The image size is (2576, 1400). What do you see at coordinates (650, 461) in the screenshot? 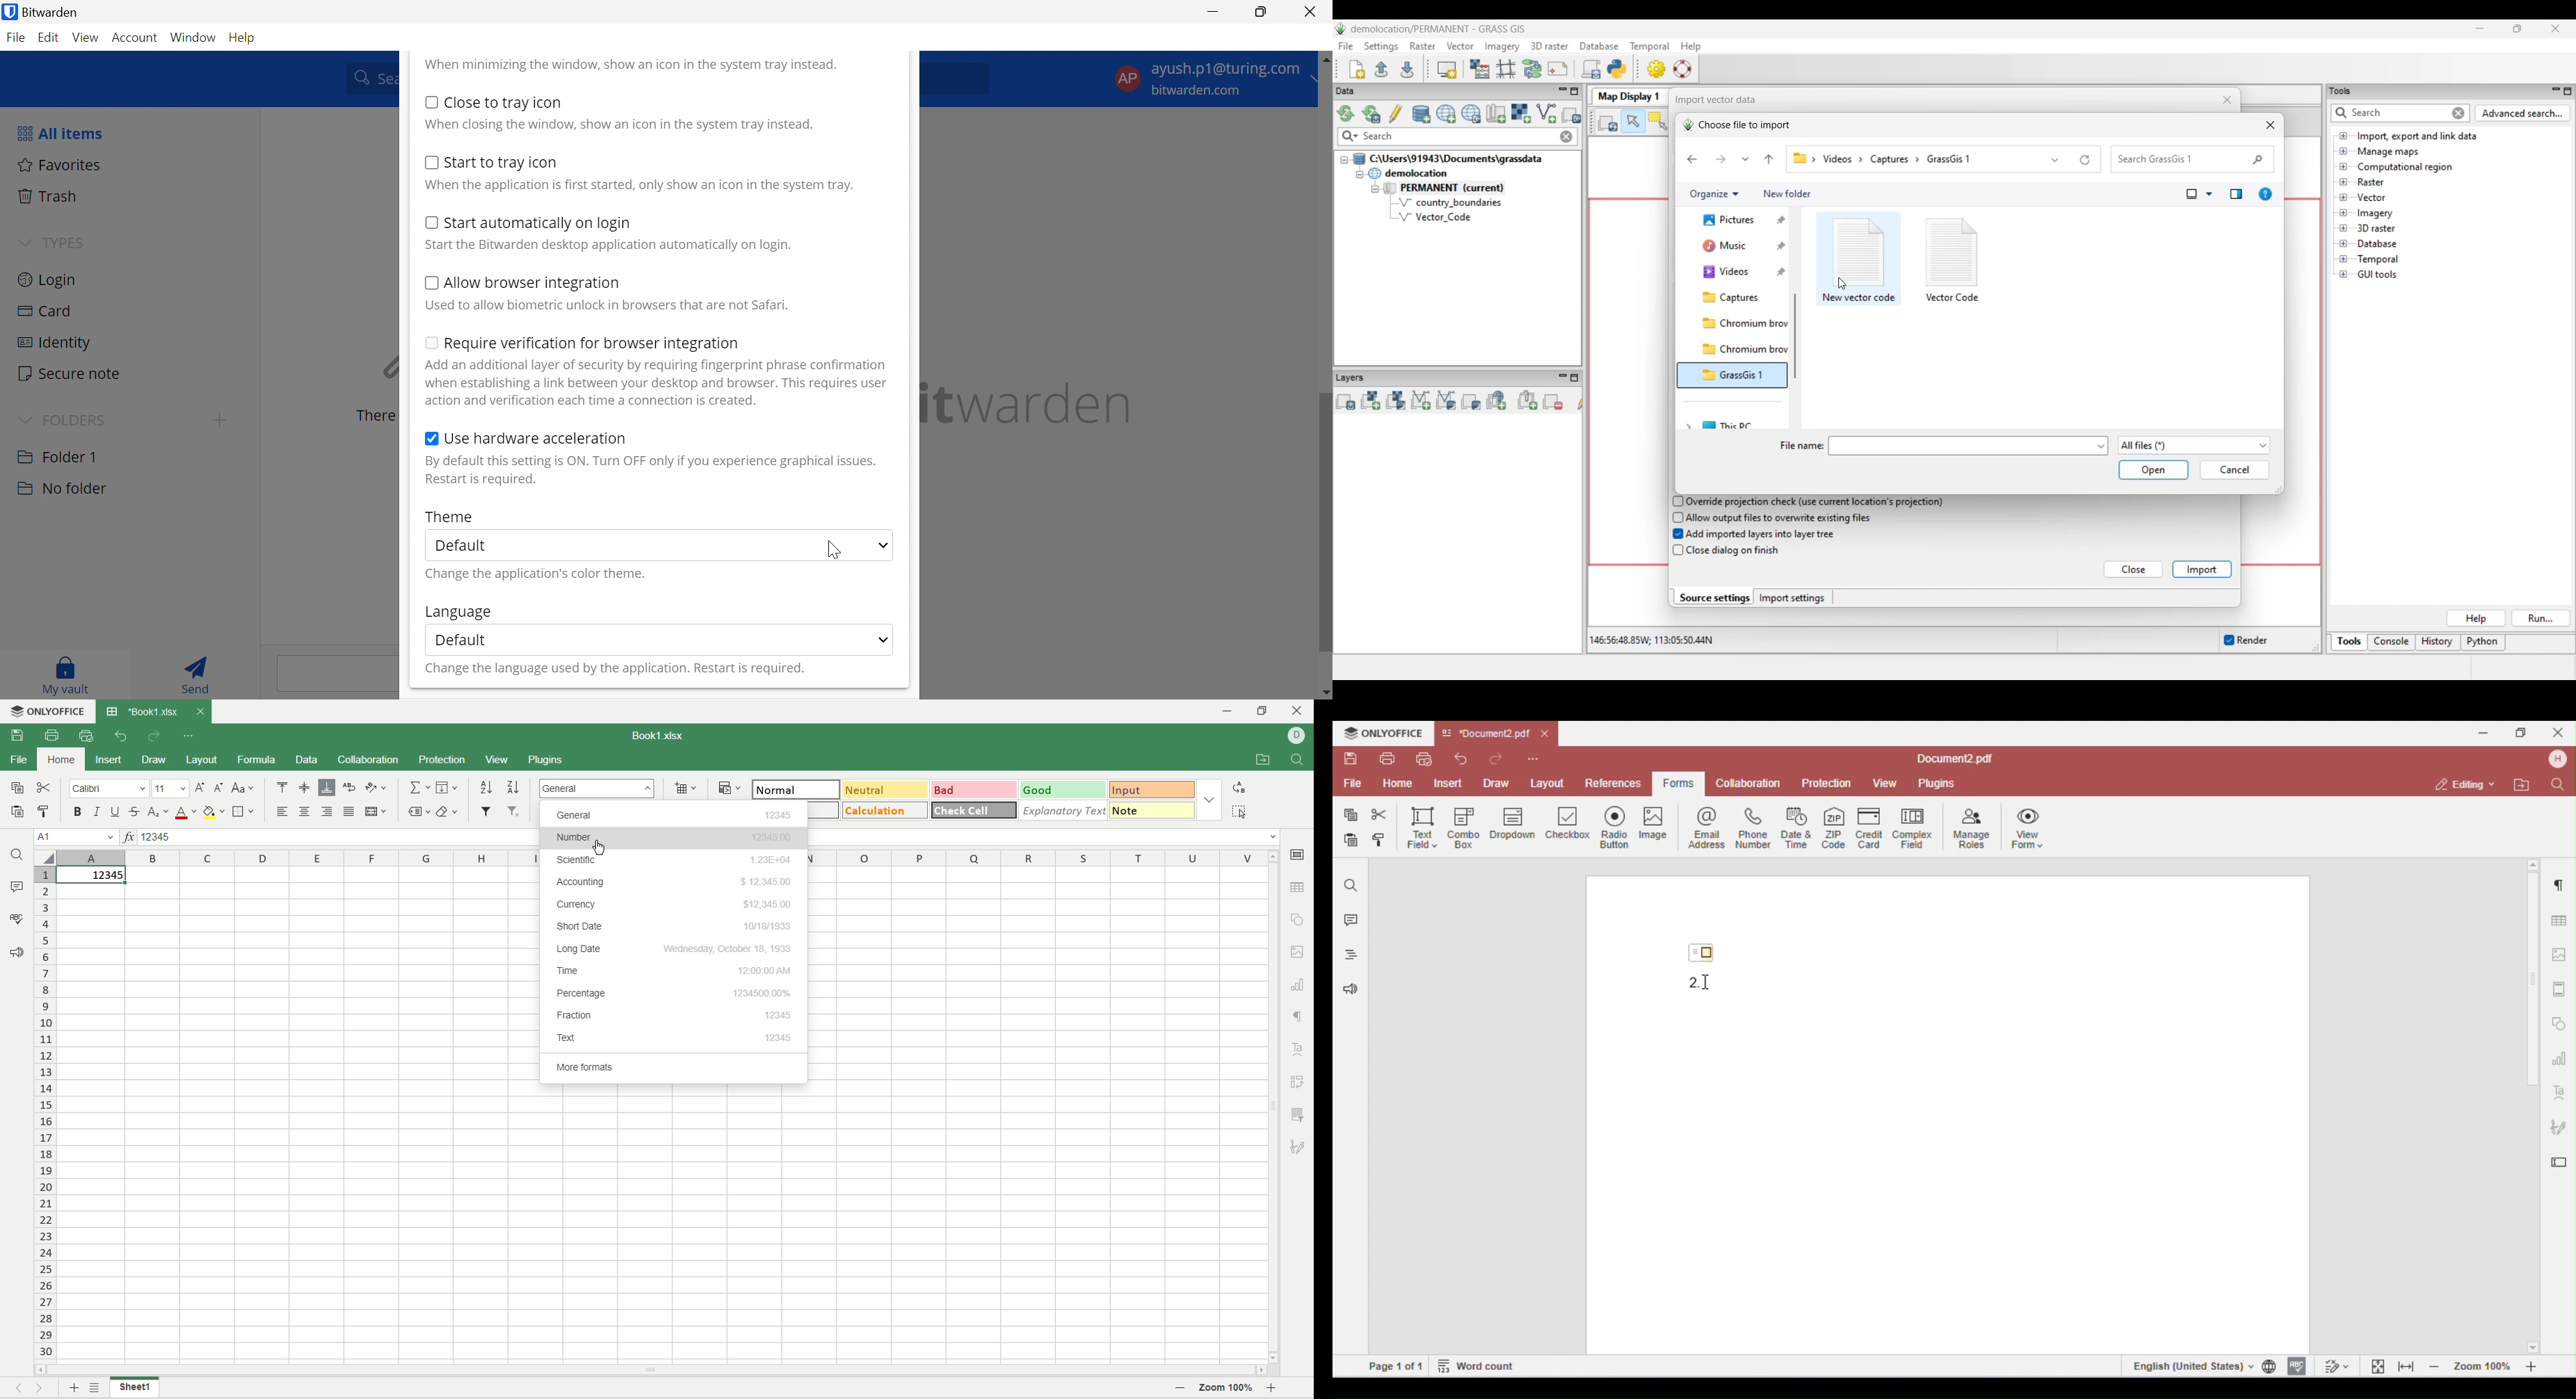
I see `By default this setting is ON. Turn OFF only if you experiencing graphical issues.` at bounding box center [650, 461].